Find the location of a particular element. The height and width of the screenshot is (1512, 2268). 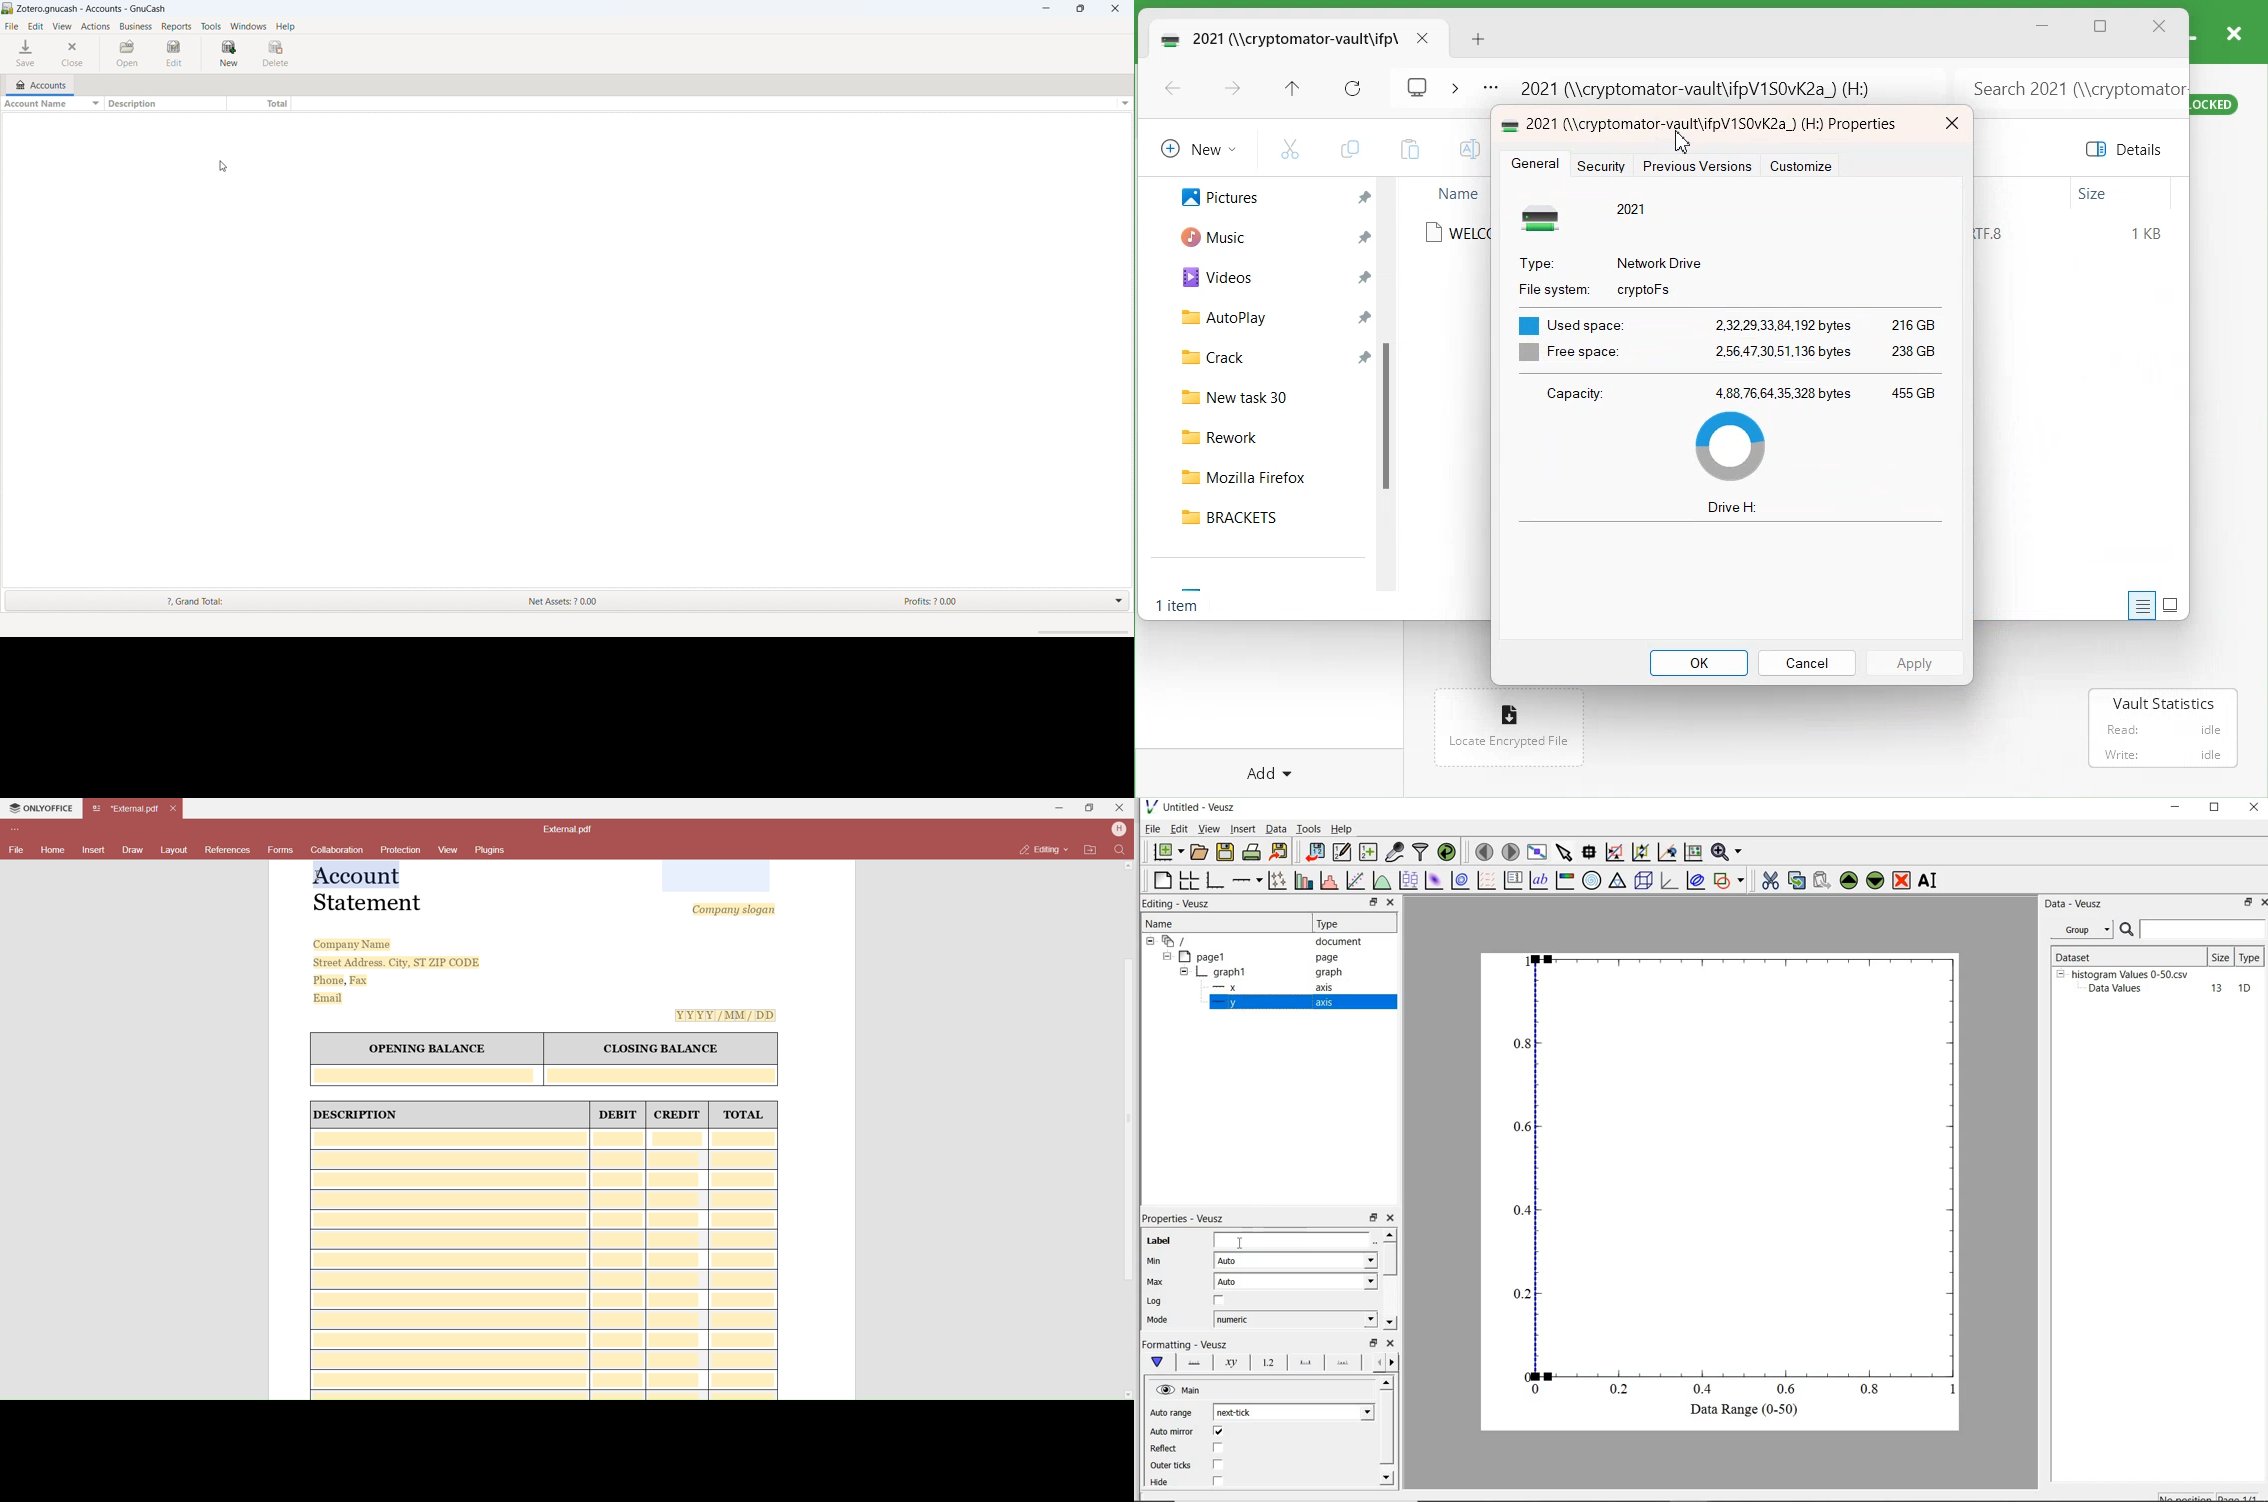

next options is located at coordinates (1393, 1363).